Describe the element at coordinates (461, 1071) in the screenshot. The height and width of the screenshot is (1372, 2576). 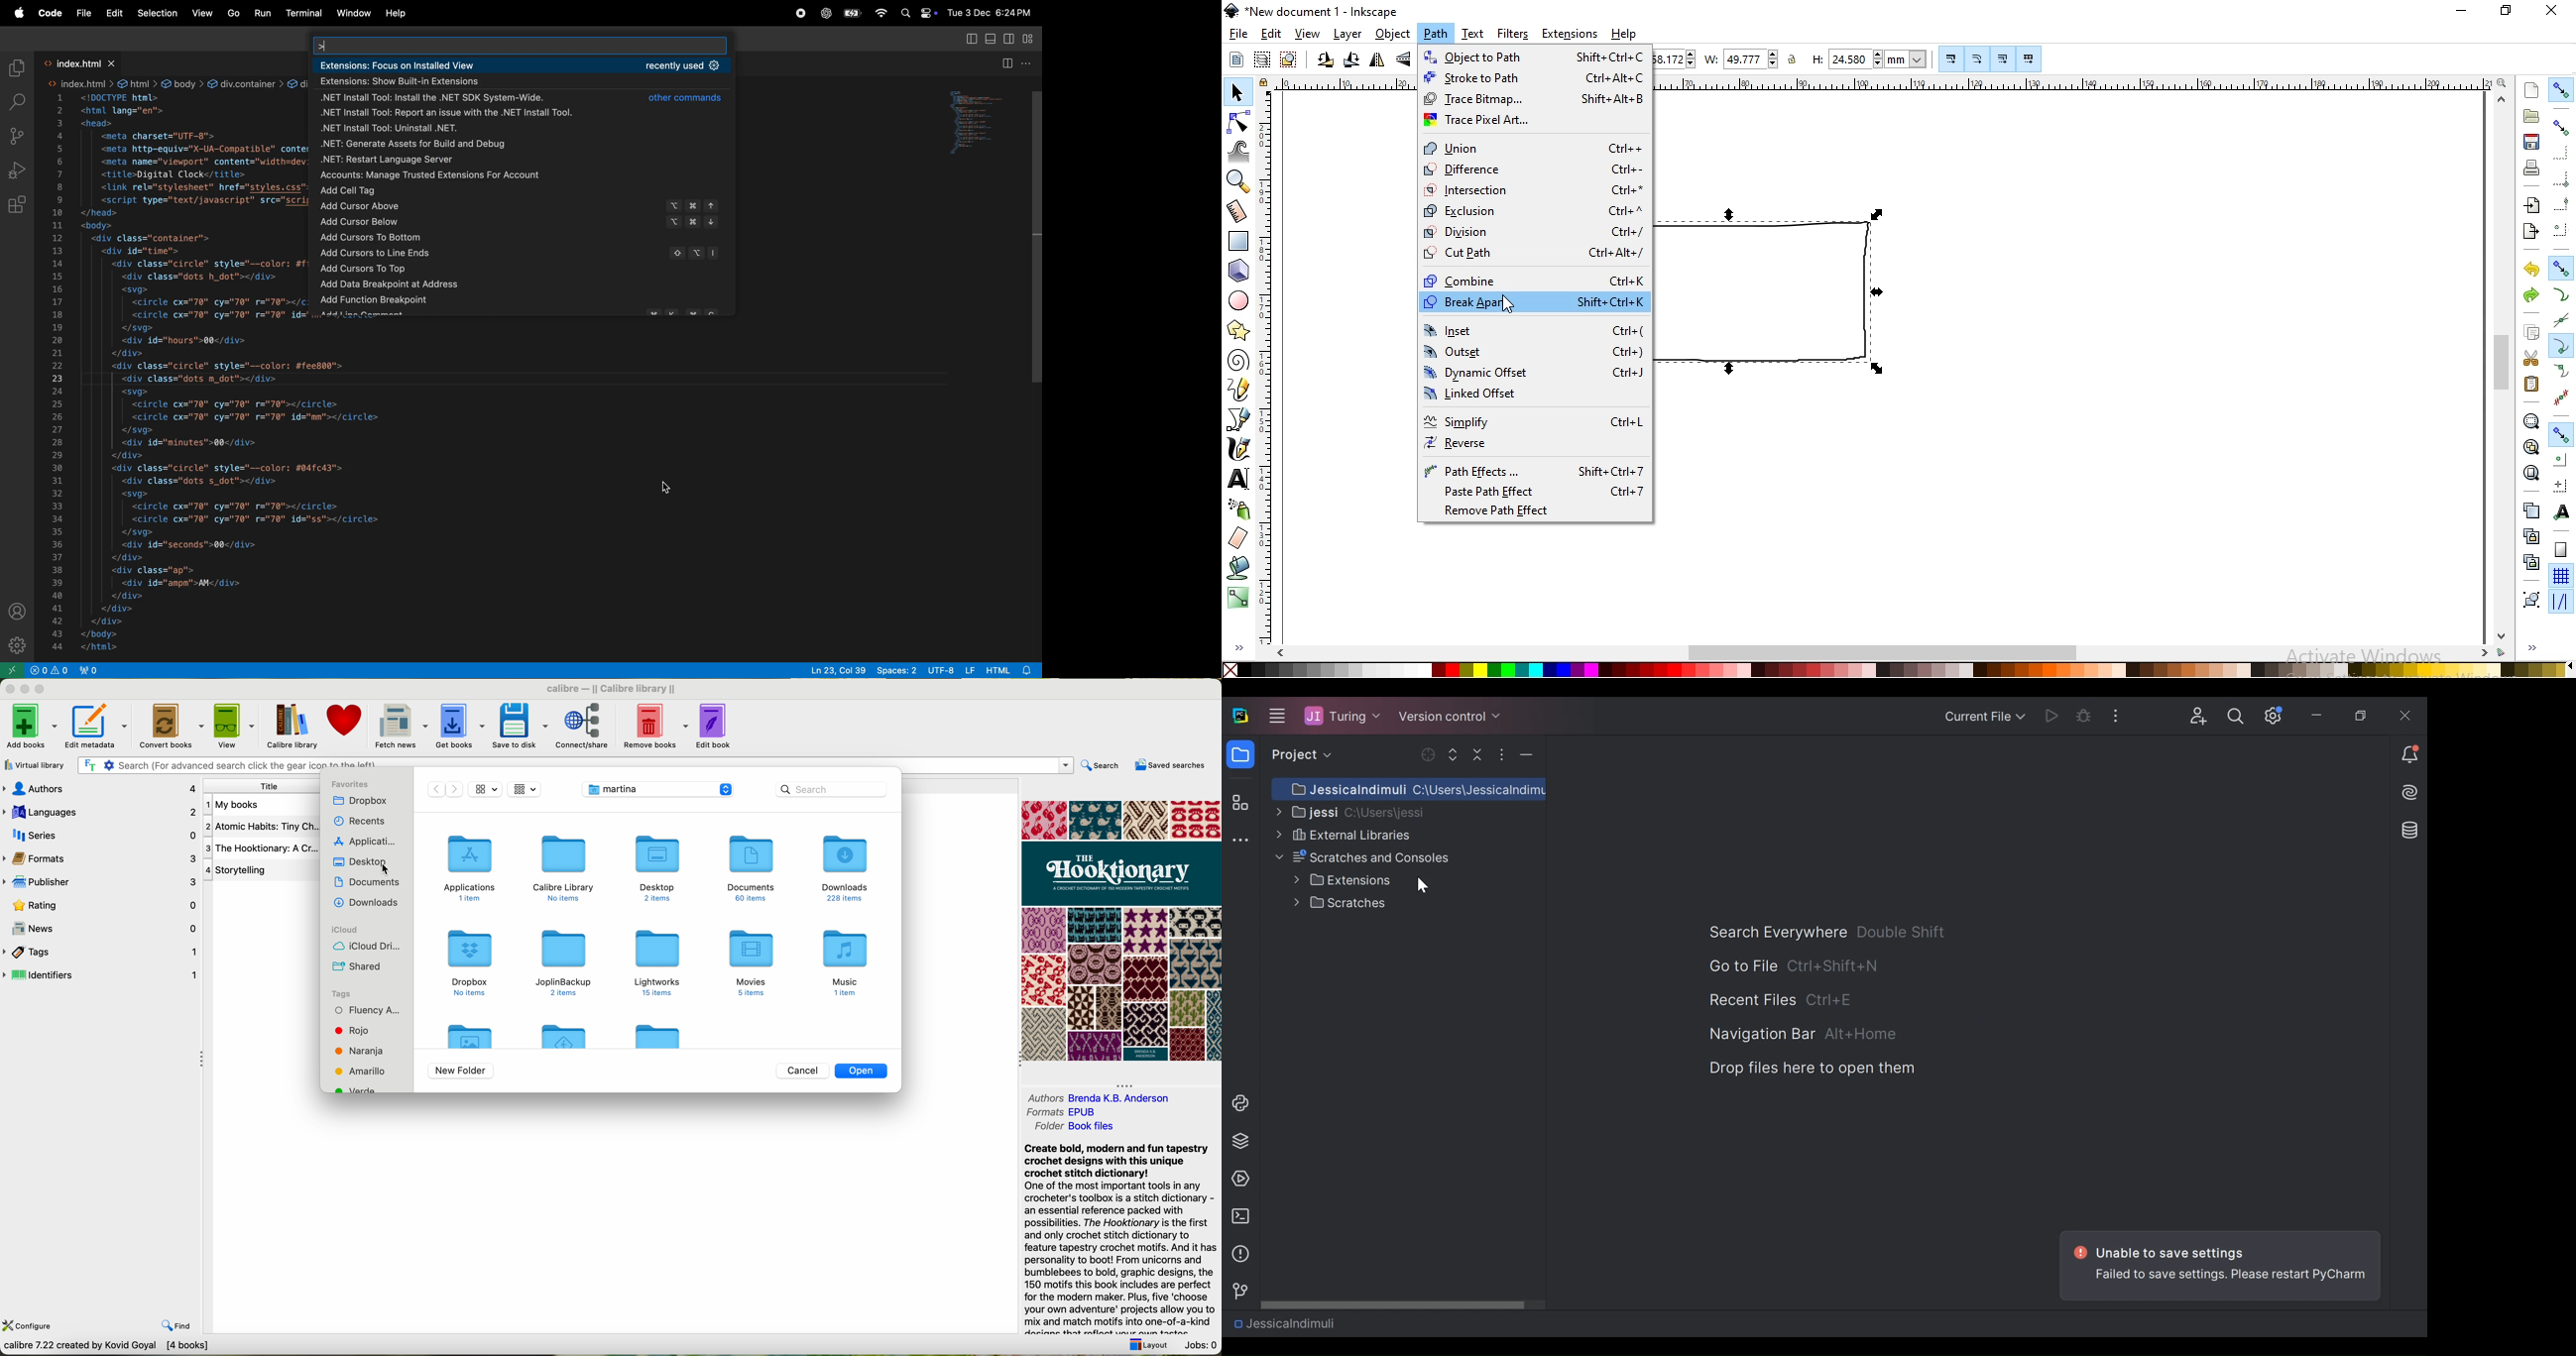
I see `new folder` at that location.